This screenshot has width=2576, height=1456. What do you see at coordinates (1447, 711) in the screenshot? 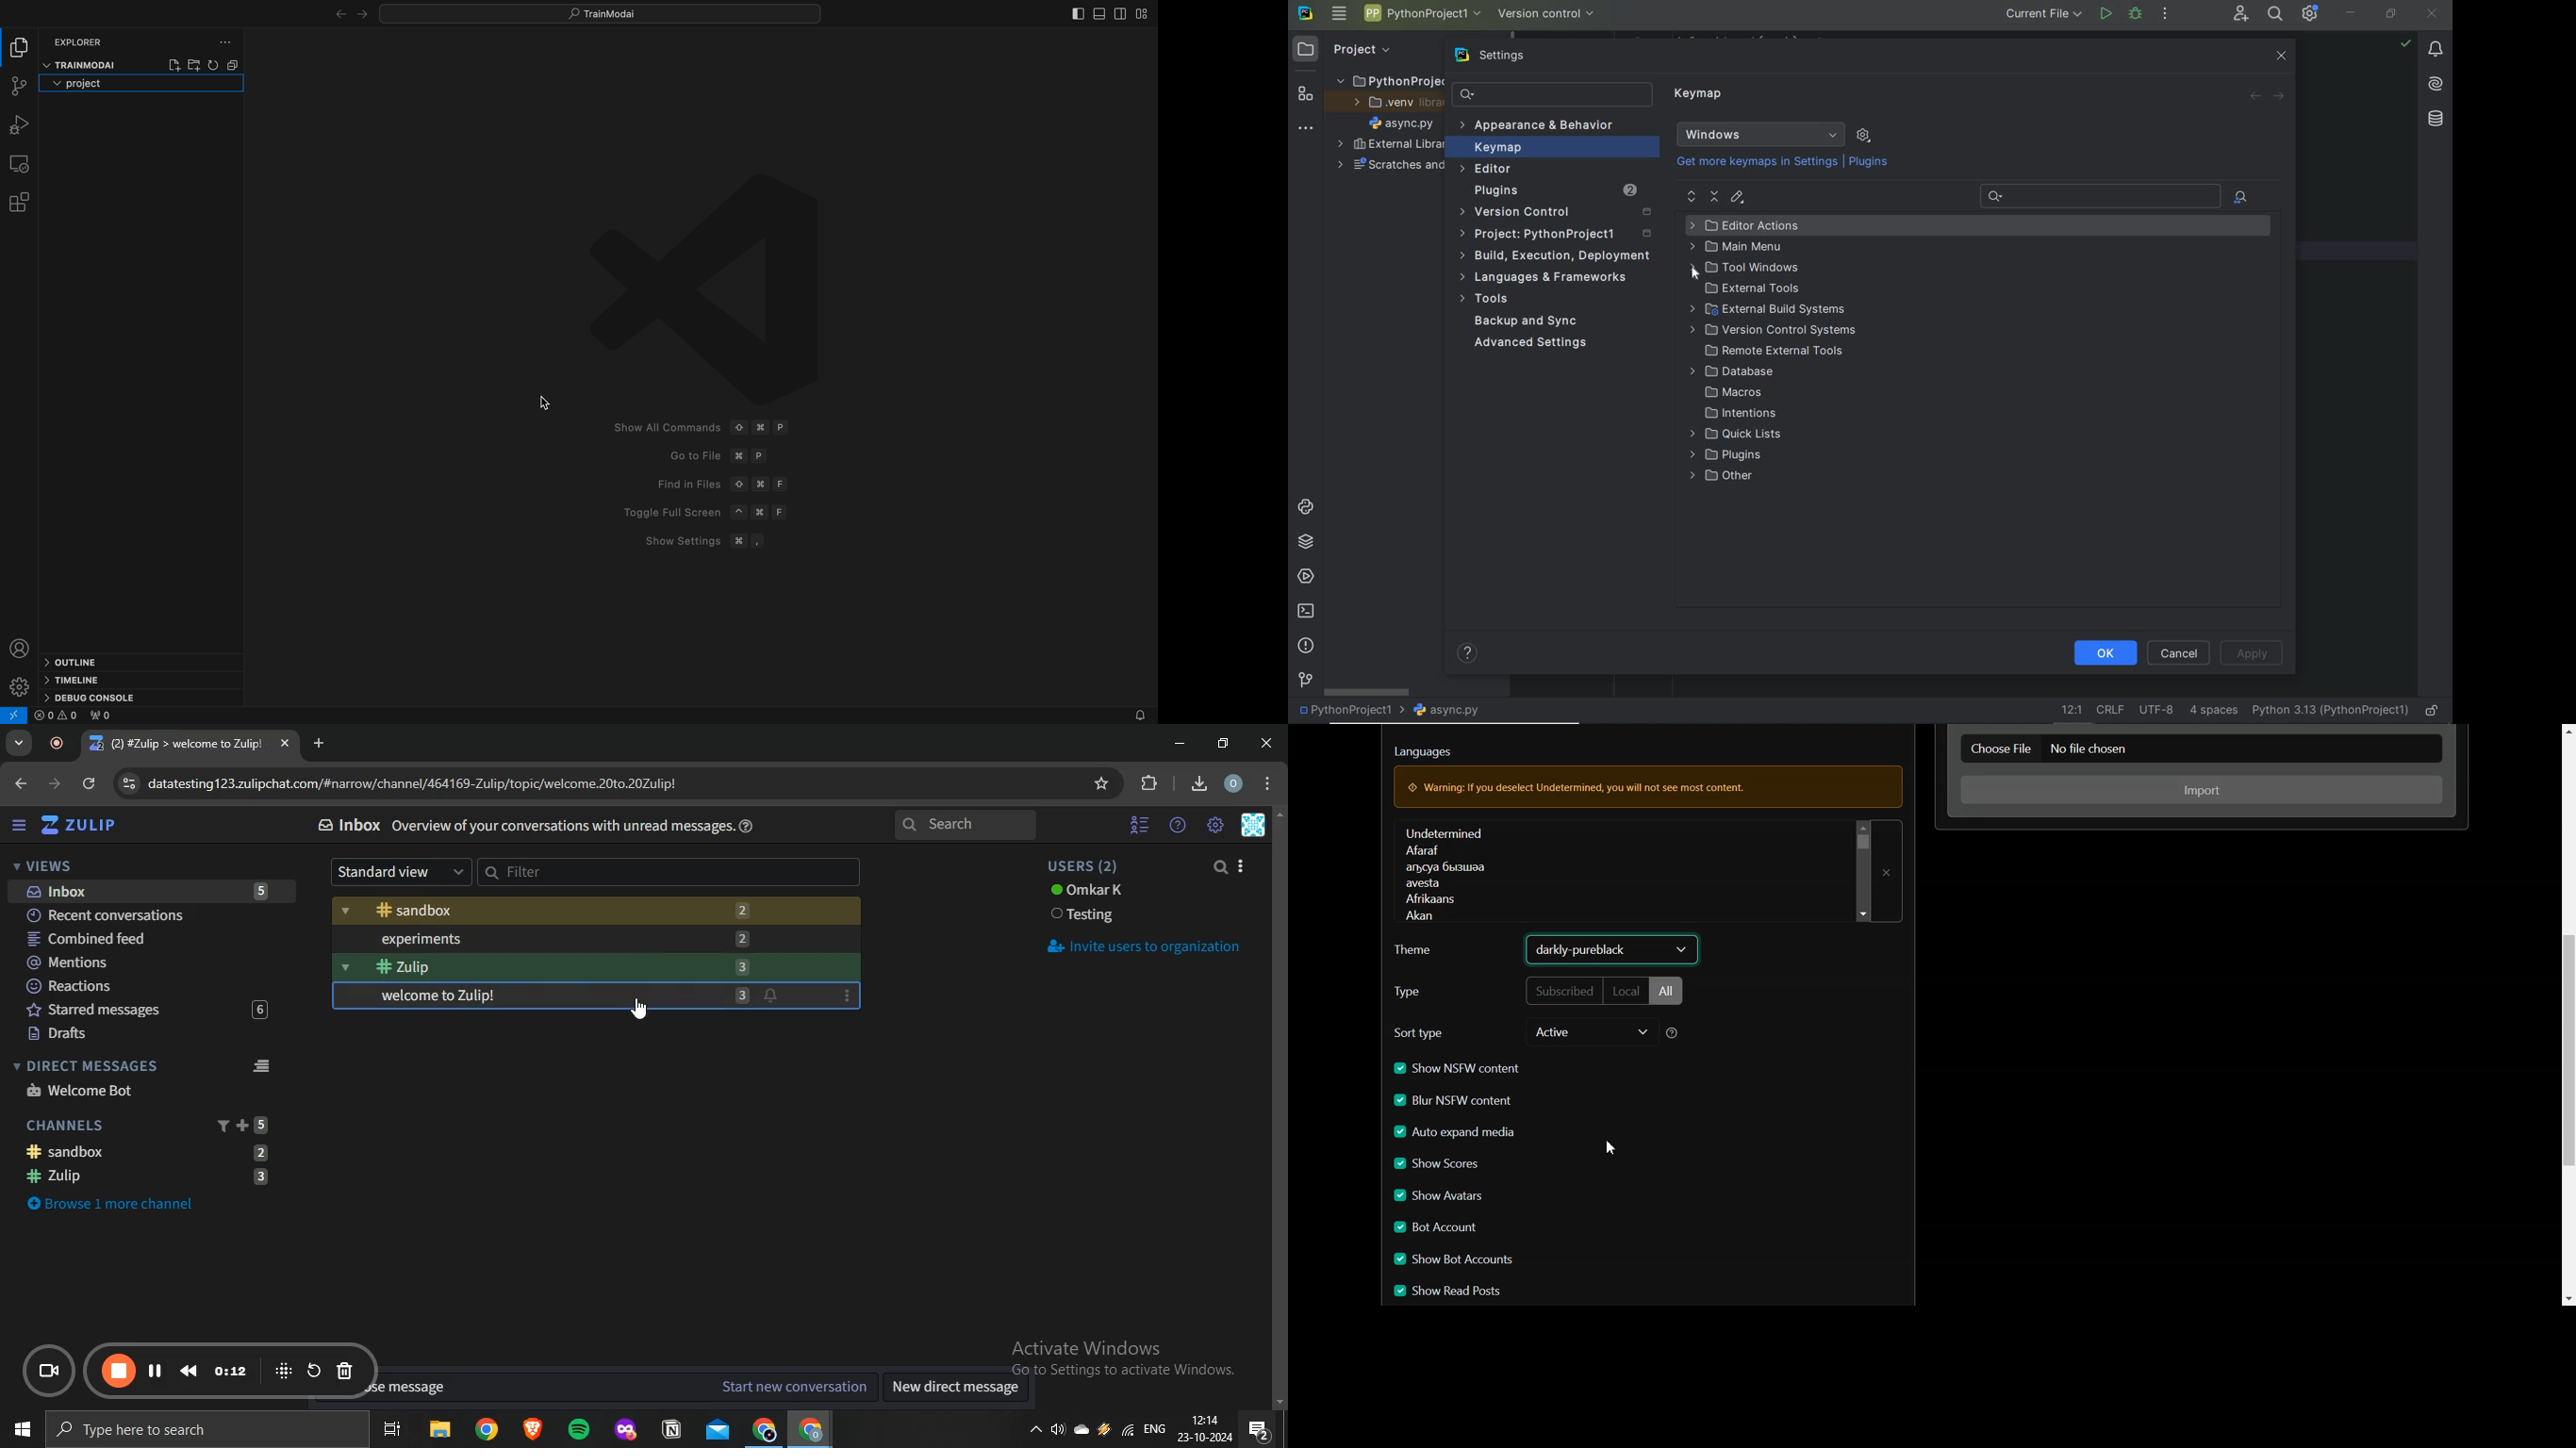
I see `file name` at bounding box center [1447, 711].